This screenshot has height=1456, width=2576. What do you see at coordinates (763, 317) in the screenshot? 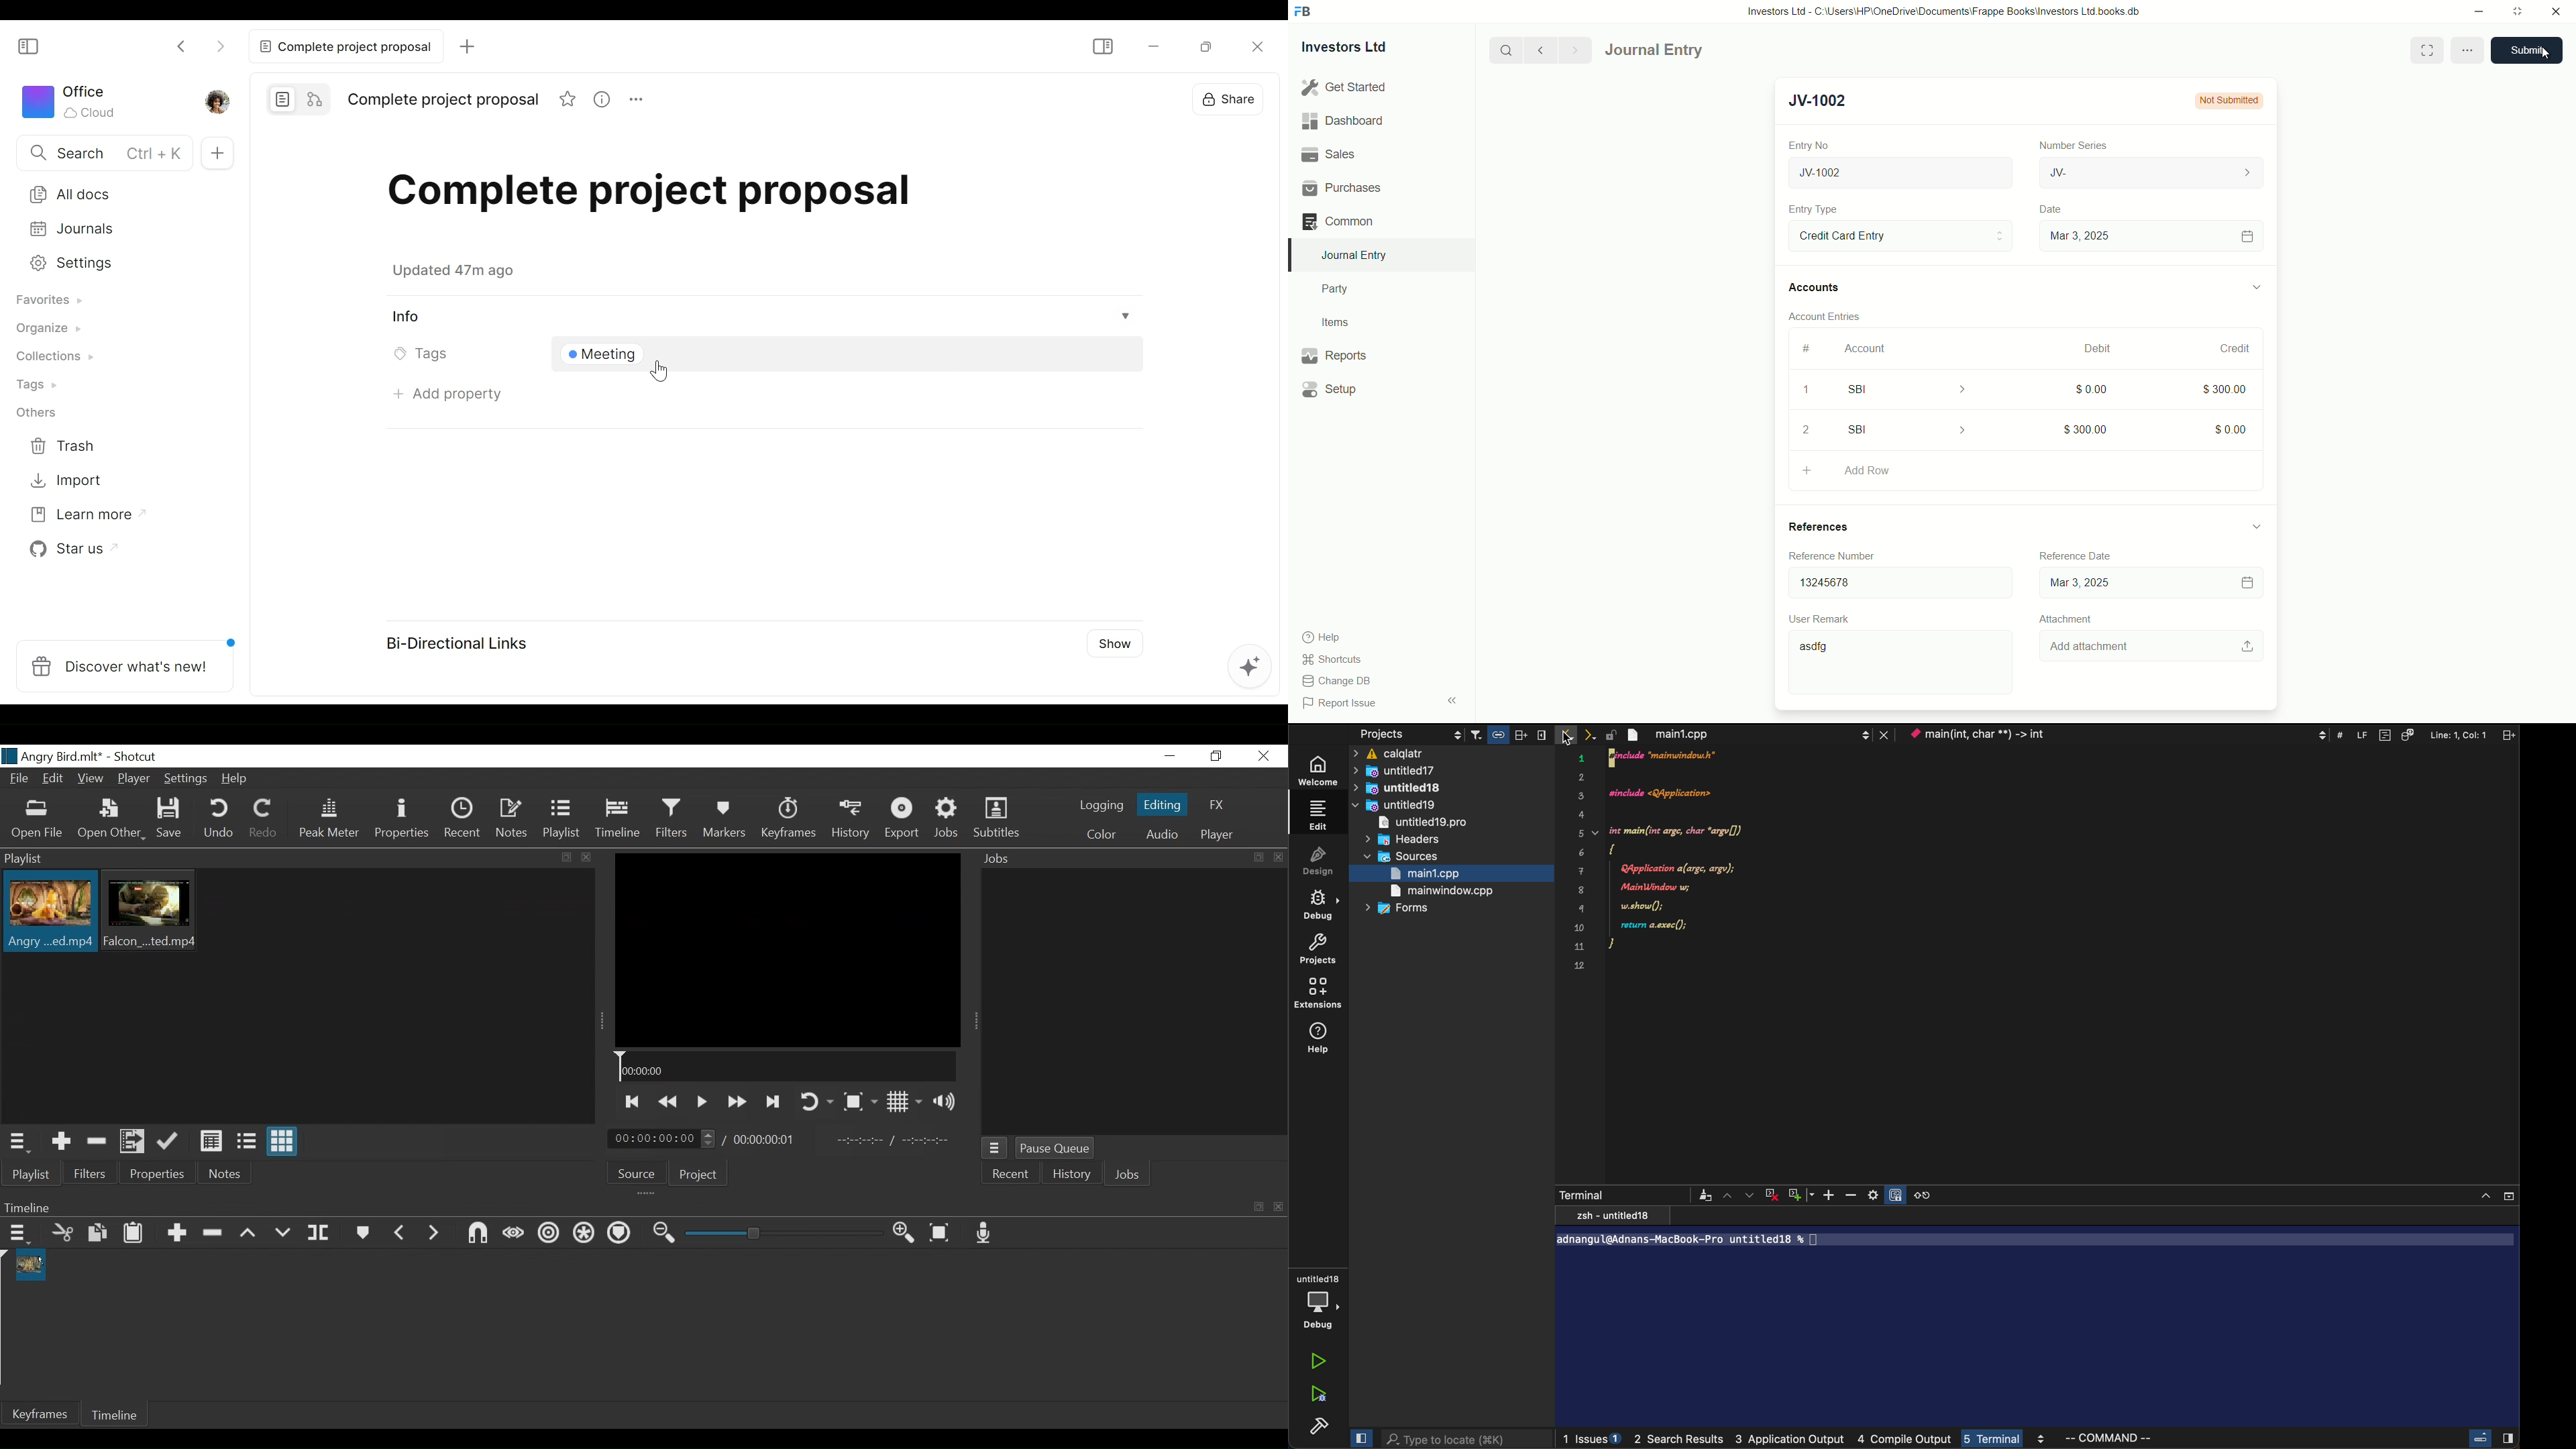
I see `View Info` at bounding box center [763, 317].